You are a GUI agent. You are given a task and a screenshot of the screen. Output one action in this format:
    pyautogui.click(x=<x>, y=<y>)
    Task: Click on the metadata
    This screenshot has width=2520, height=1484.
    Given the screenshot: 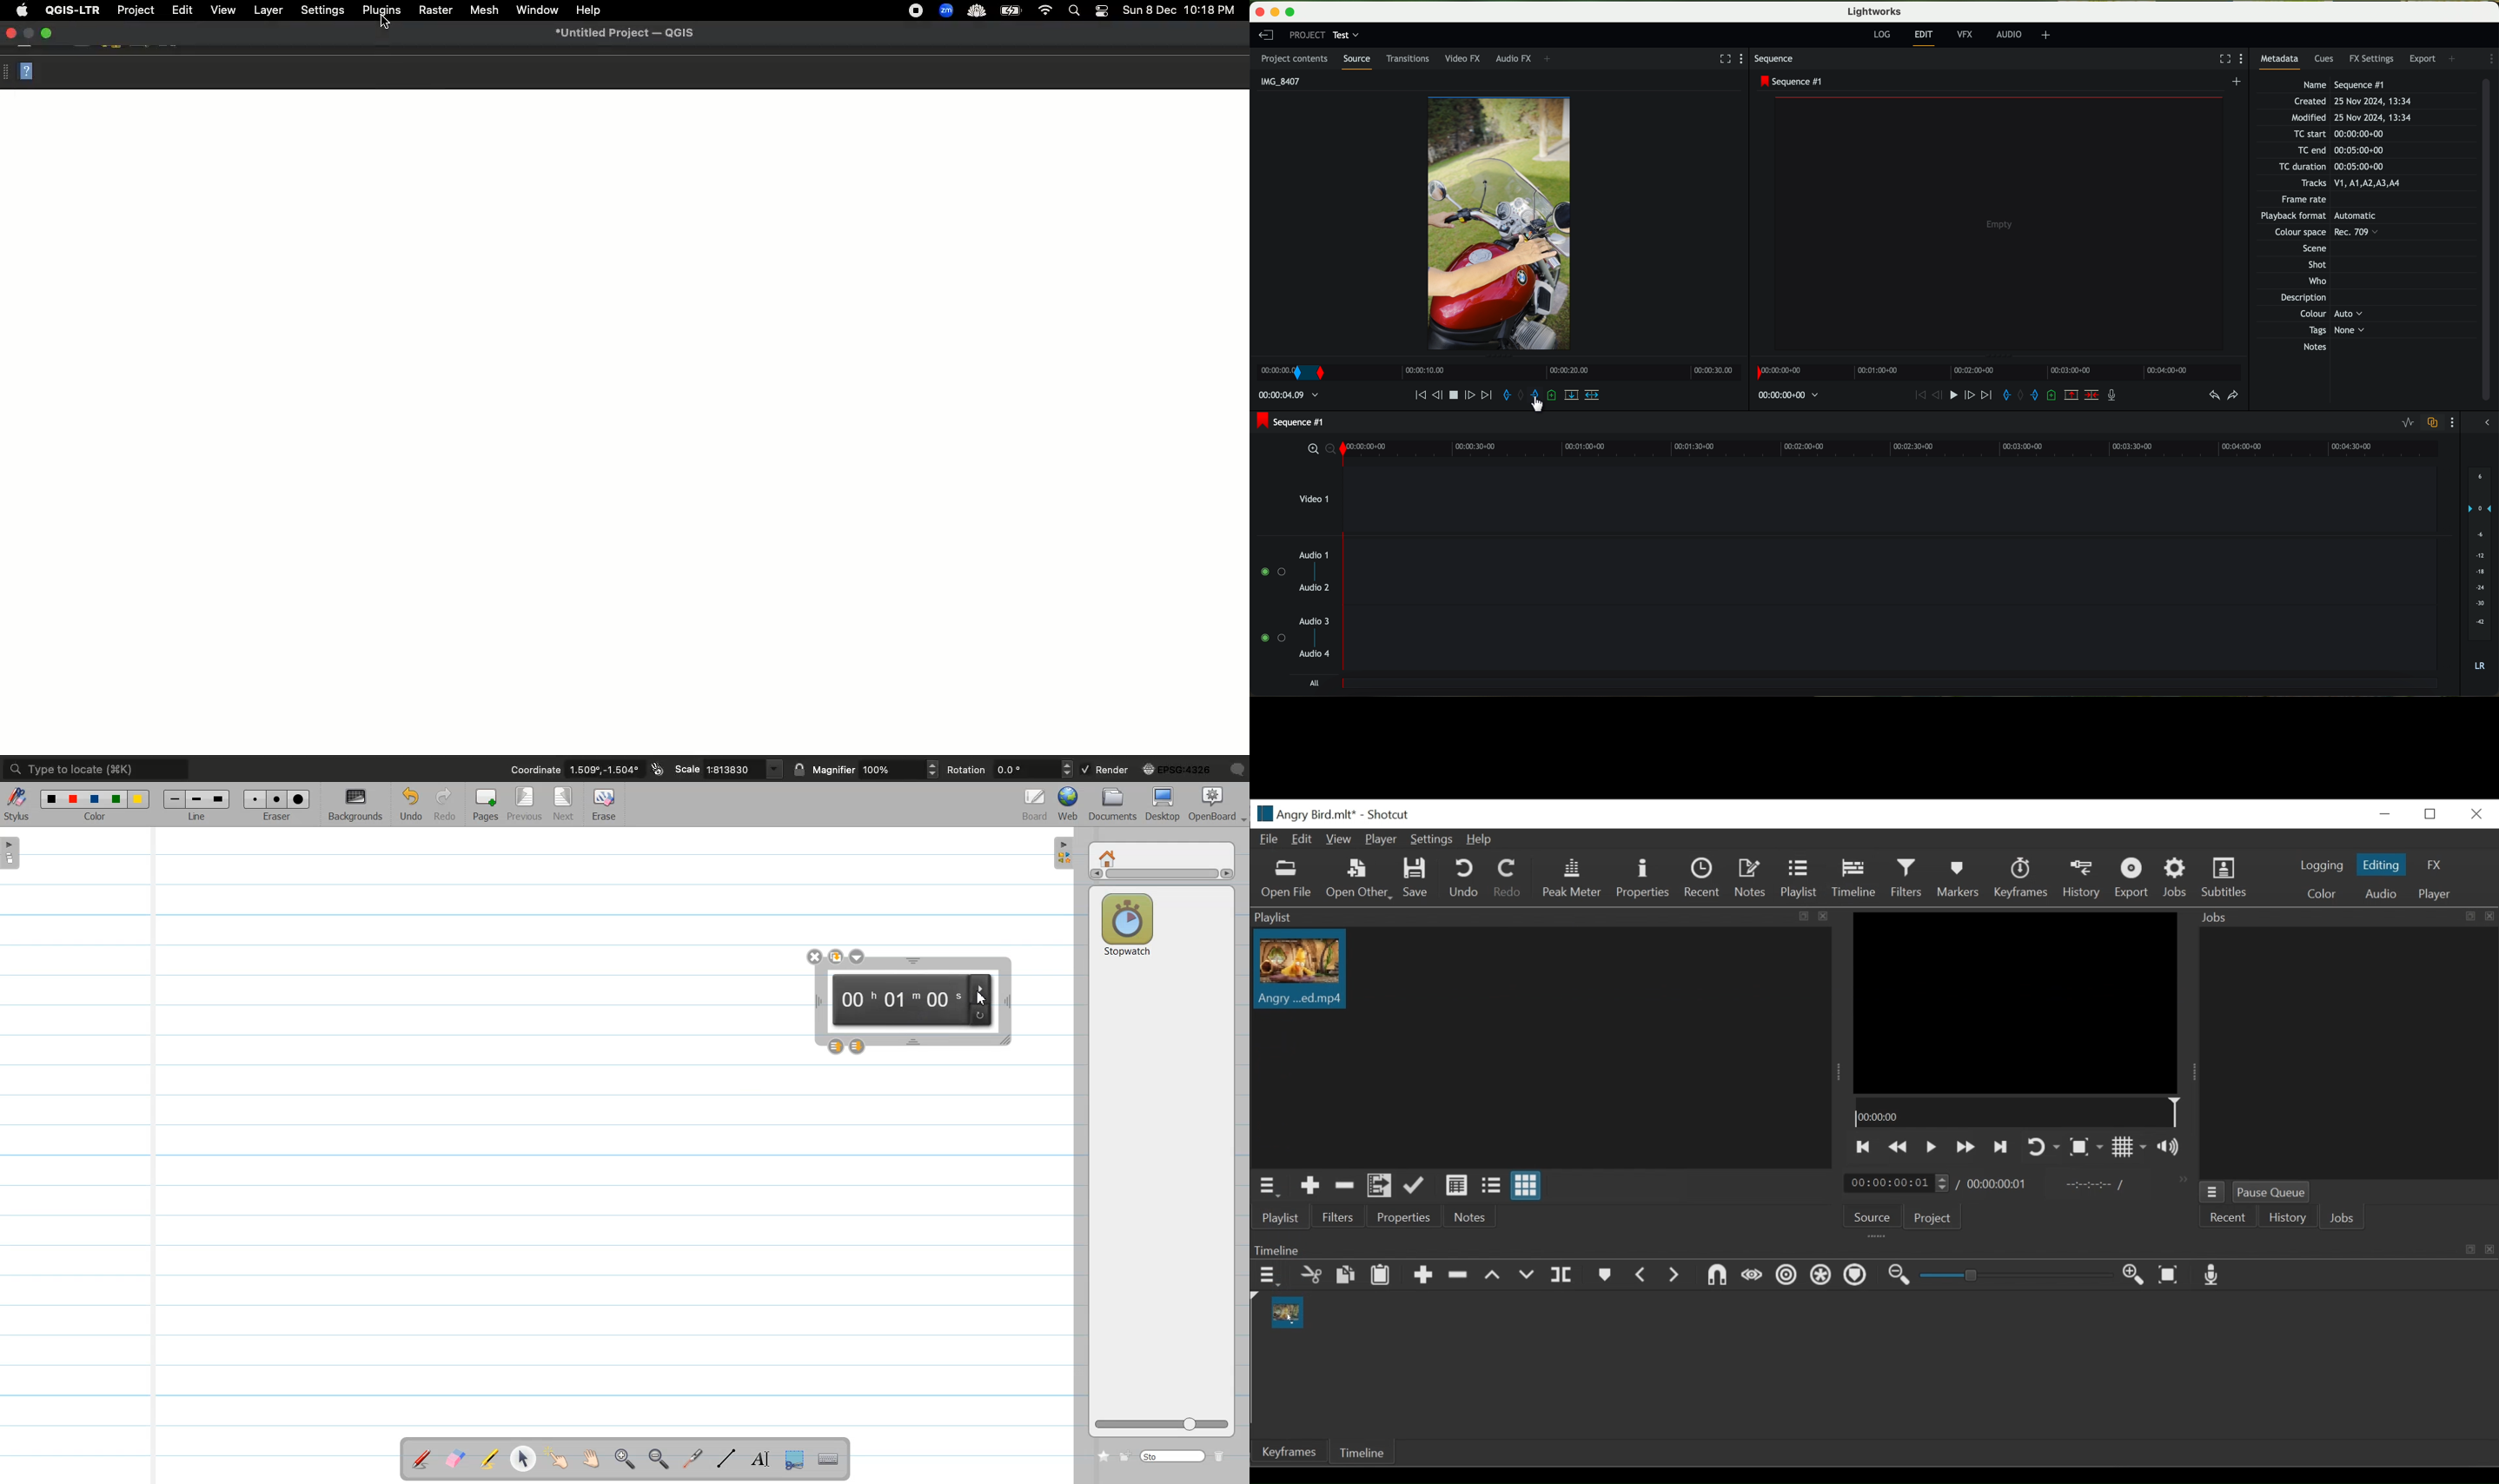 What is the action you would take?
    pyautogui.click(x=2283, y=61)
    